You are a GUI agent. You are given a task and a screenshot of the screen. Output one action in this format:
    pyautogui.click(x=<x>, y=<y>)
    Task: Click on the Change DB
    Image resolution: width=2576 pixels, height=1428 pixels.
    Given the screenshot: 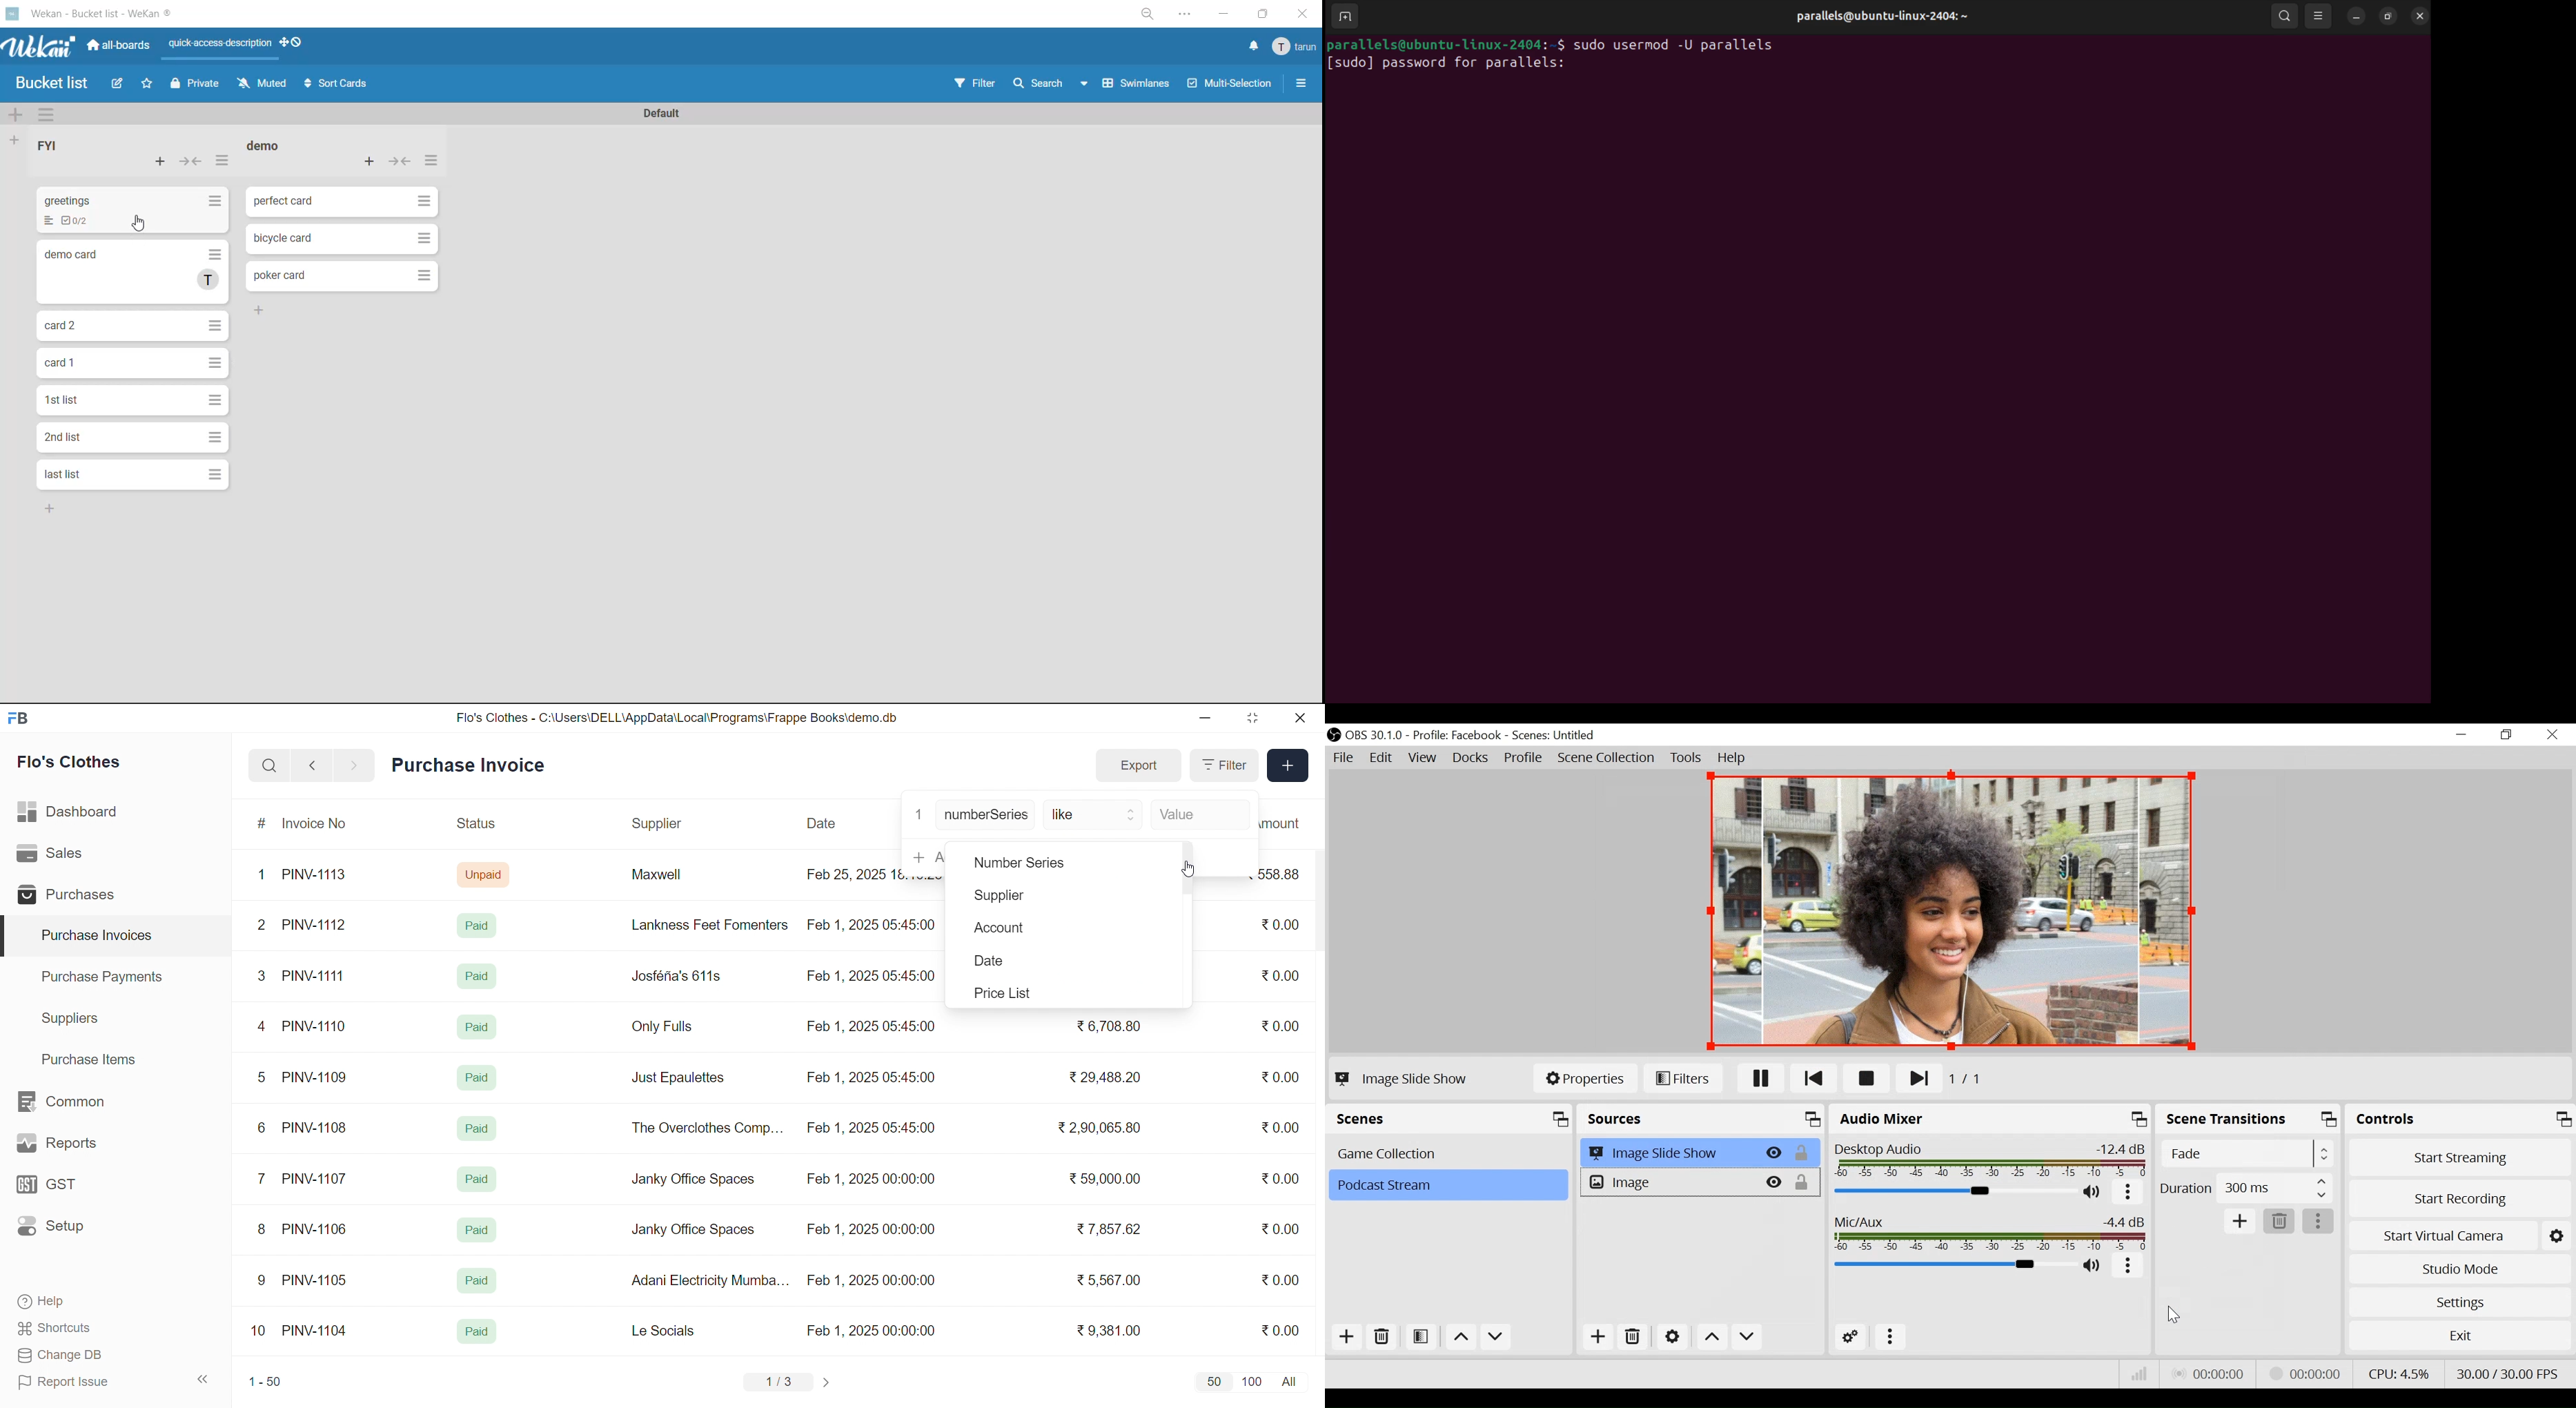 What is the action you would take?
    pyautogui.click(x=87, y=1356)
    